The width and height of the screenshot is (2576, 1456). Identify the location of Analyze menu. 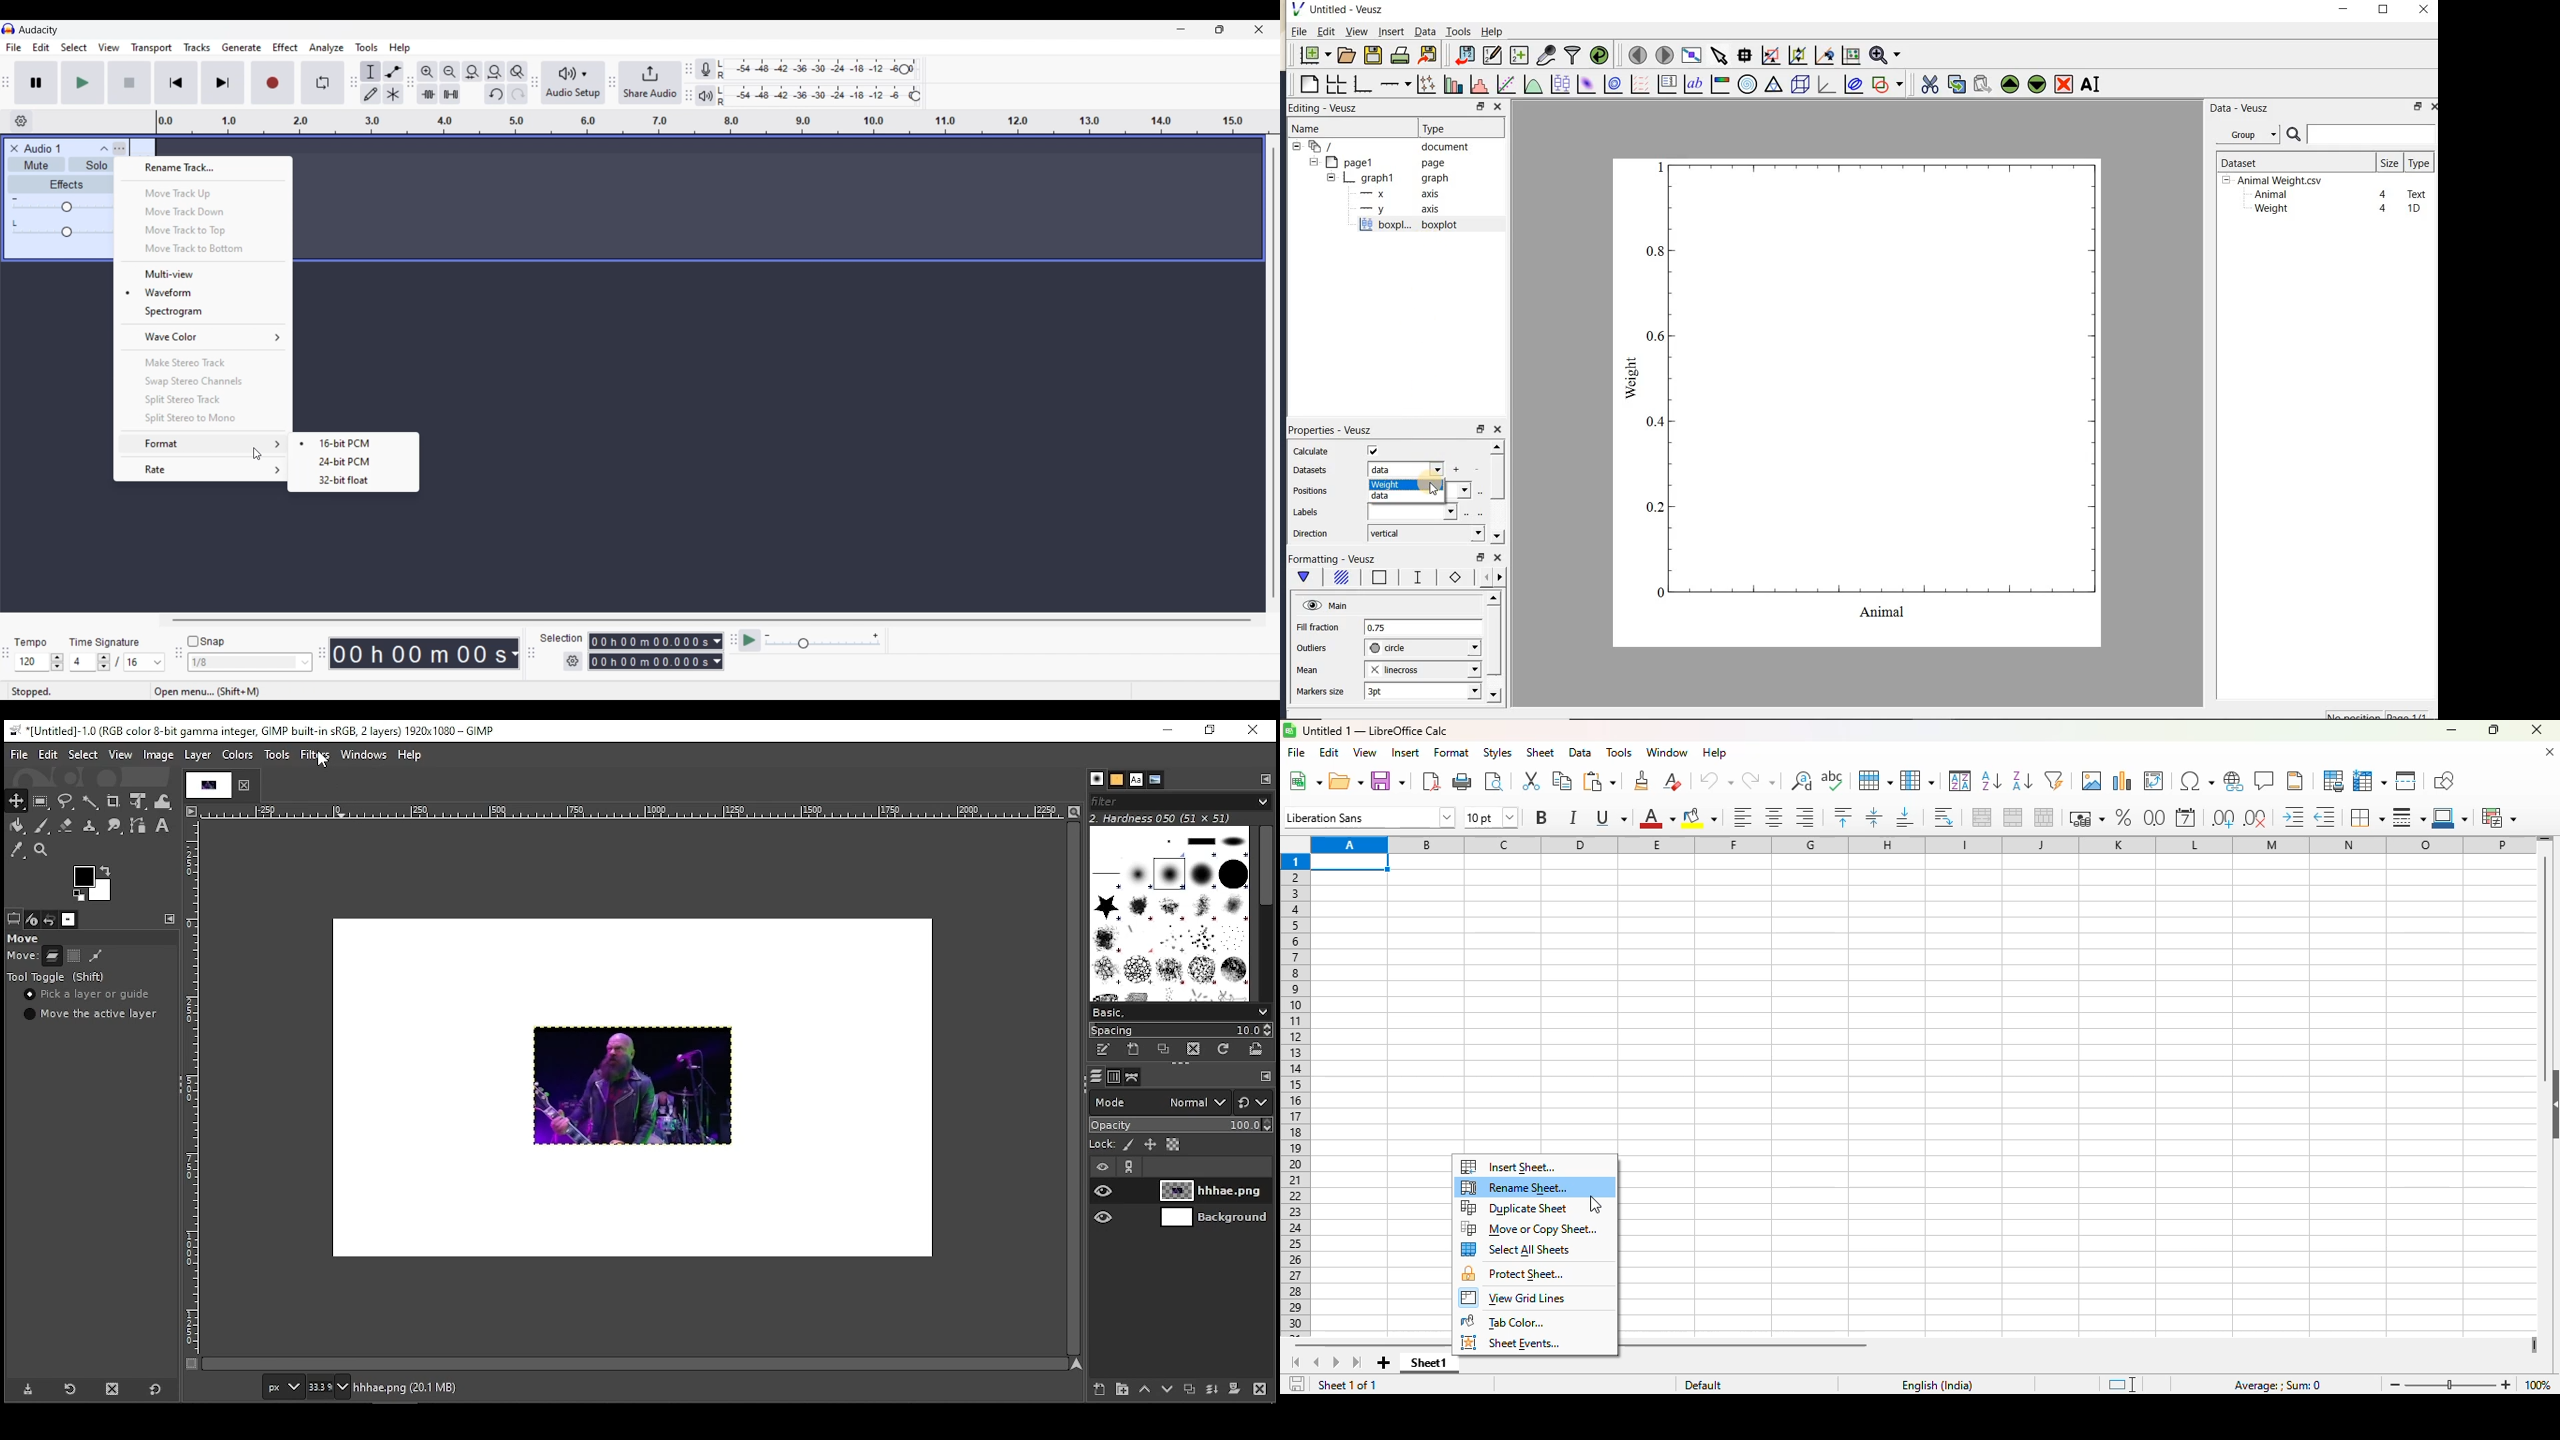
(327, 47).